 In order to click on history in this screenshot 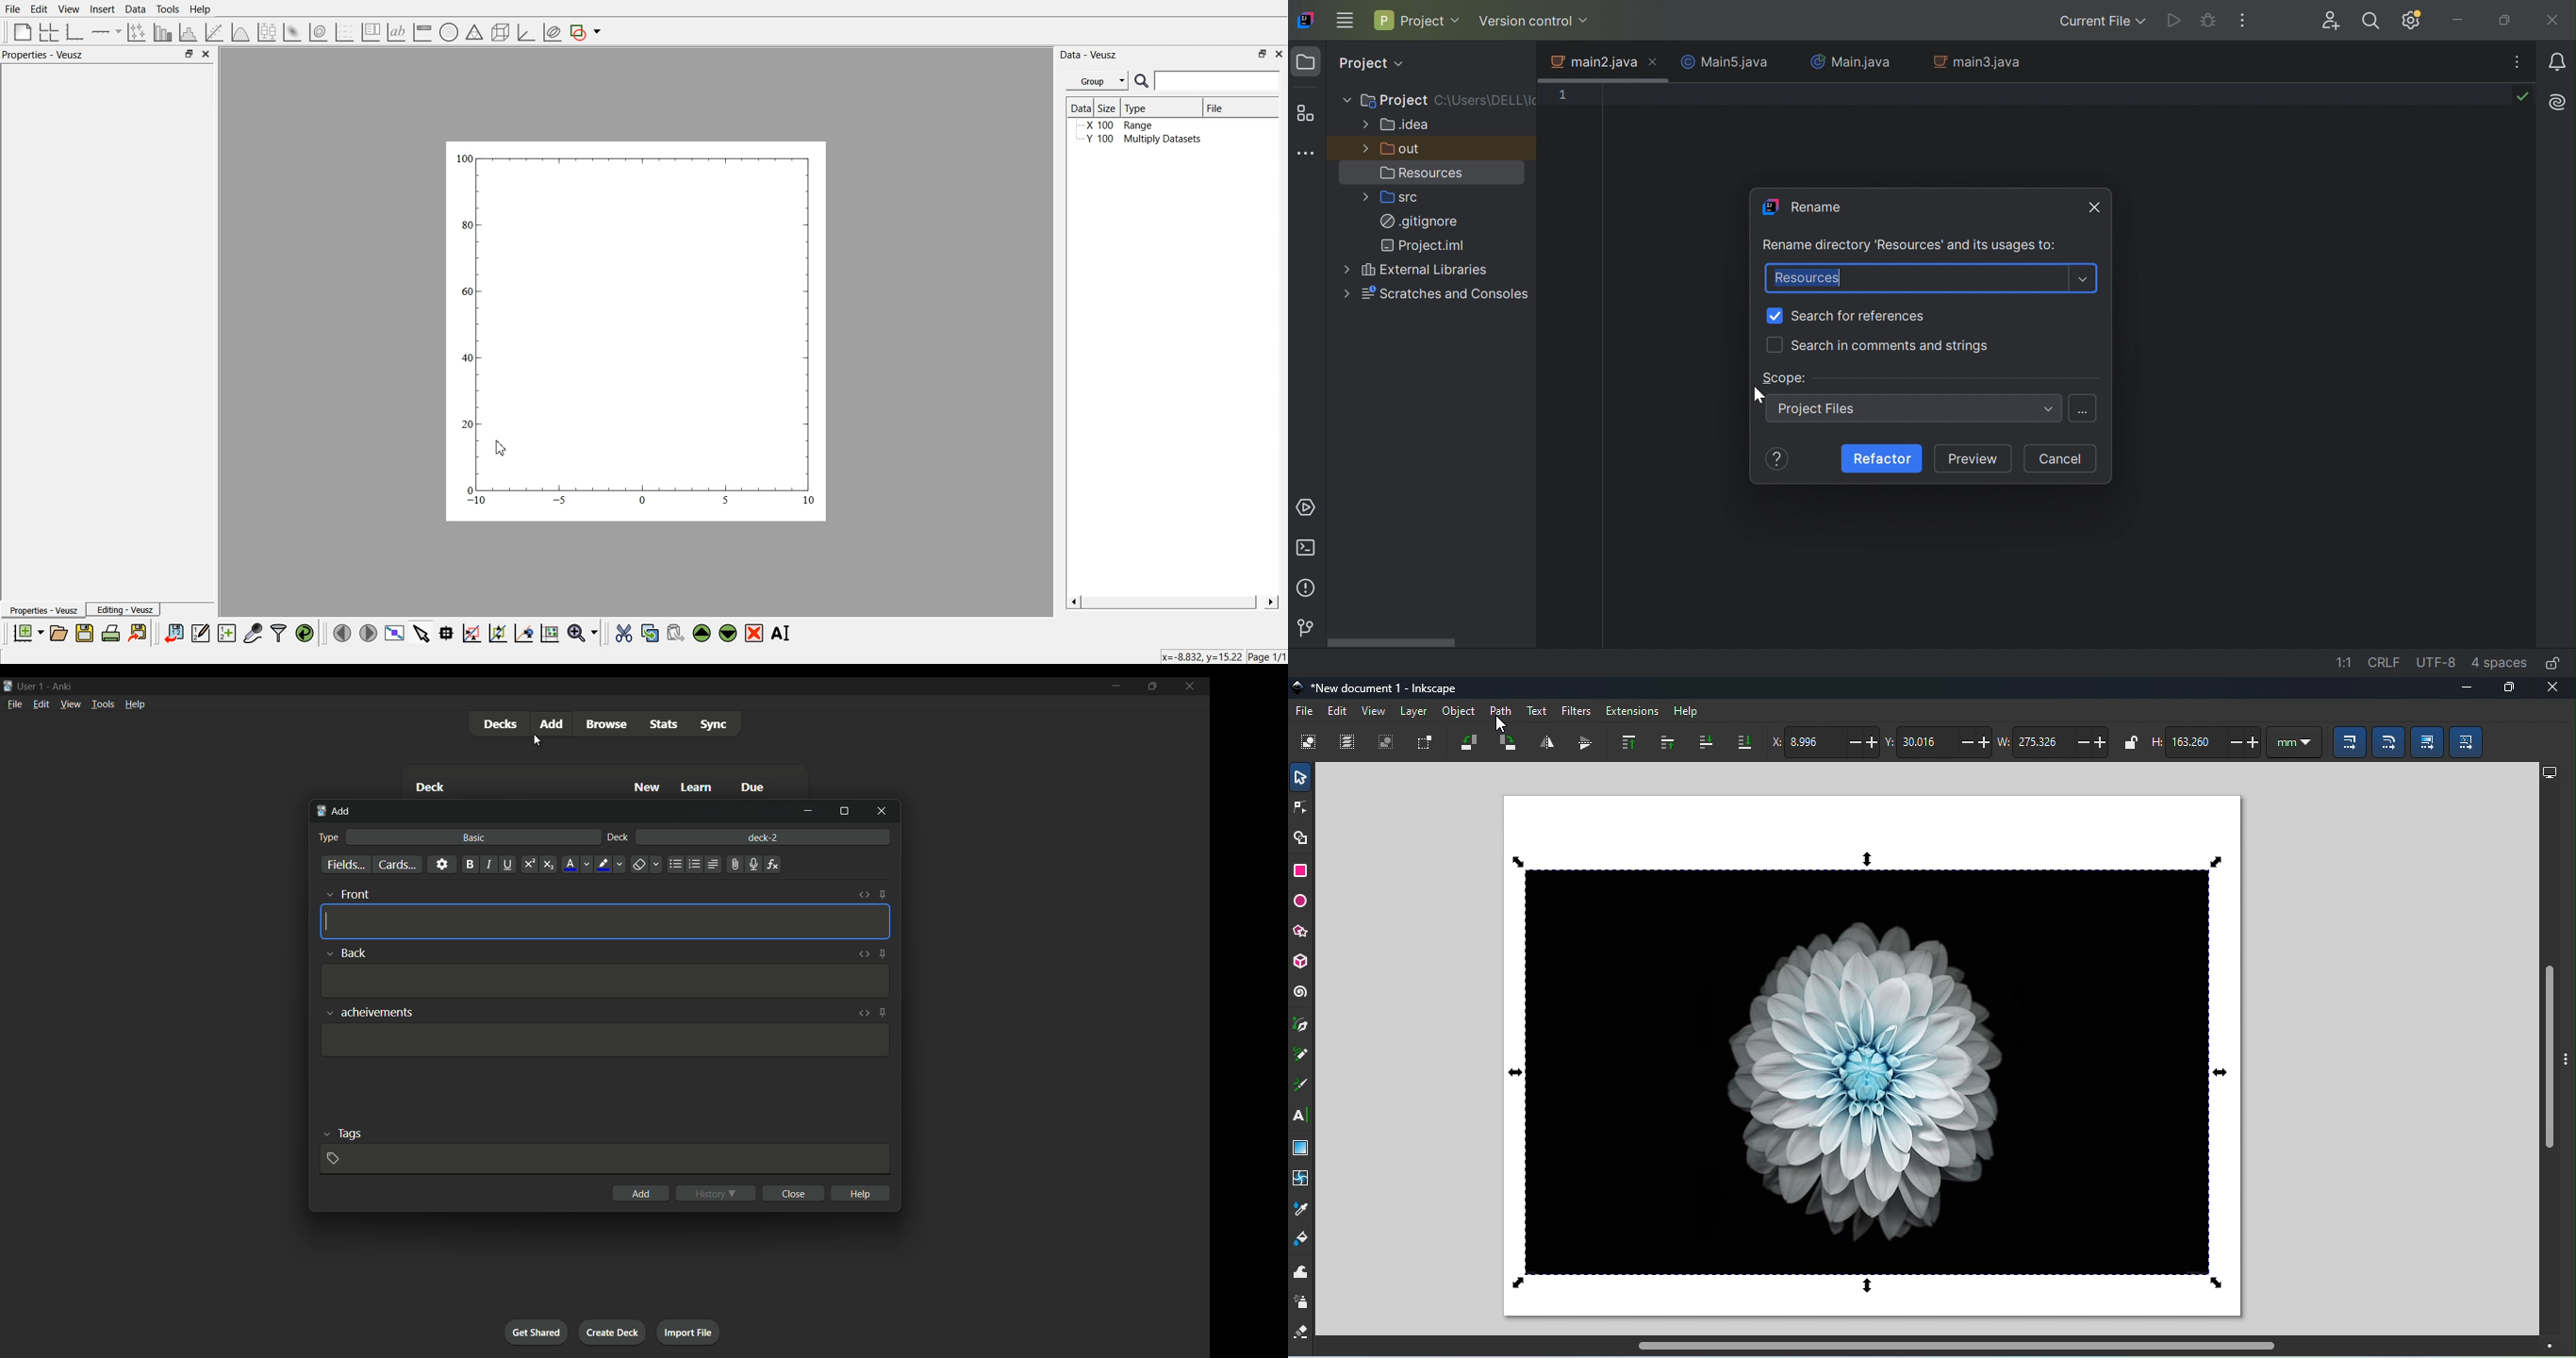, I will do `click(714, 1193)`.